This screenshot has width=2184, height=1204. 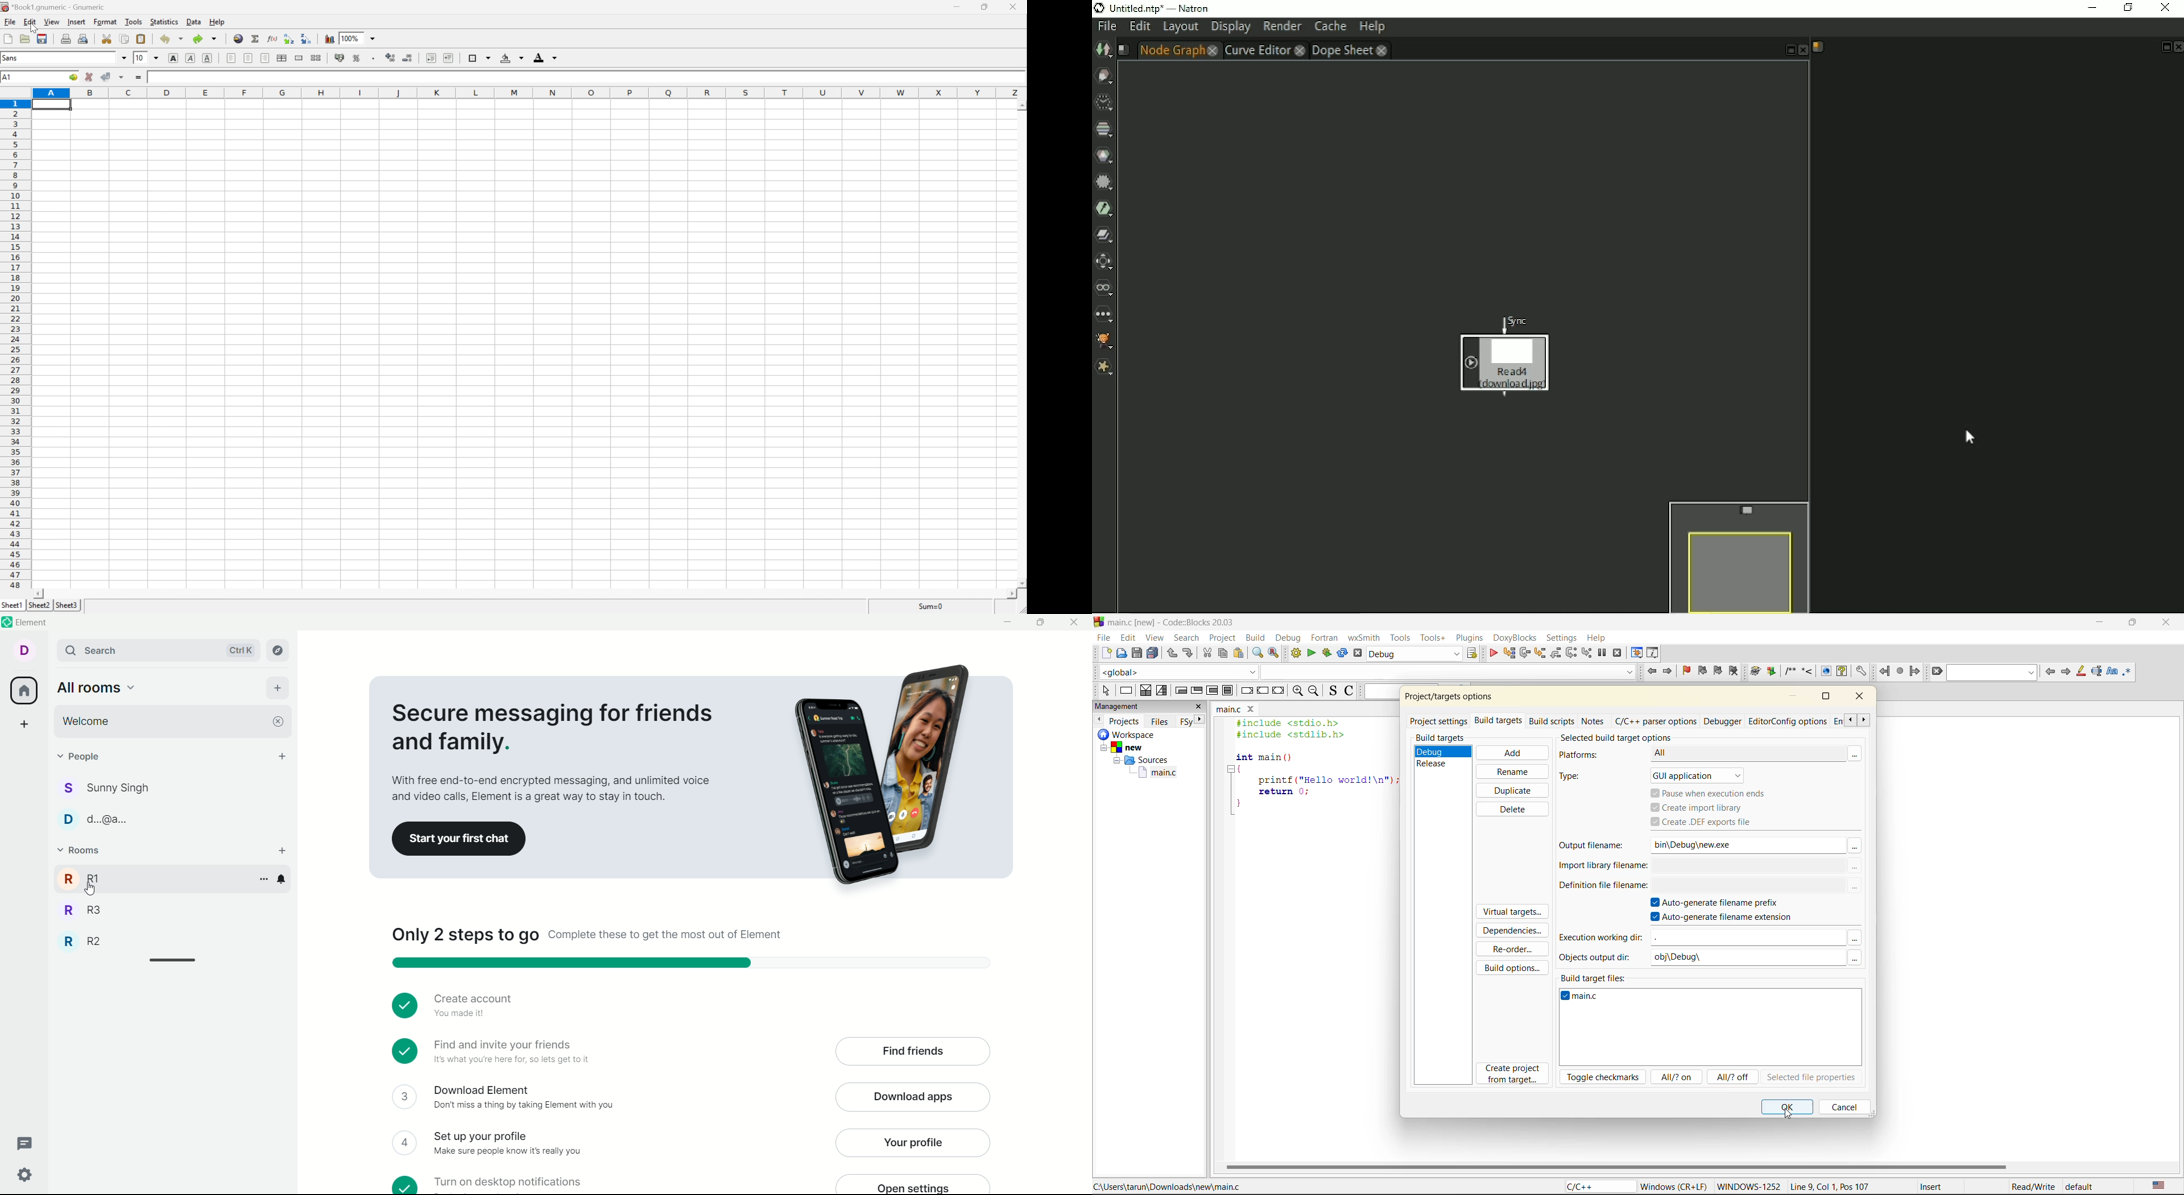 What do you see at coordinates (338, 57) in the screenshot?
I see `format selection as accounting` at bounding box center [338, 57].